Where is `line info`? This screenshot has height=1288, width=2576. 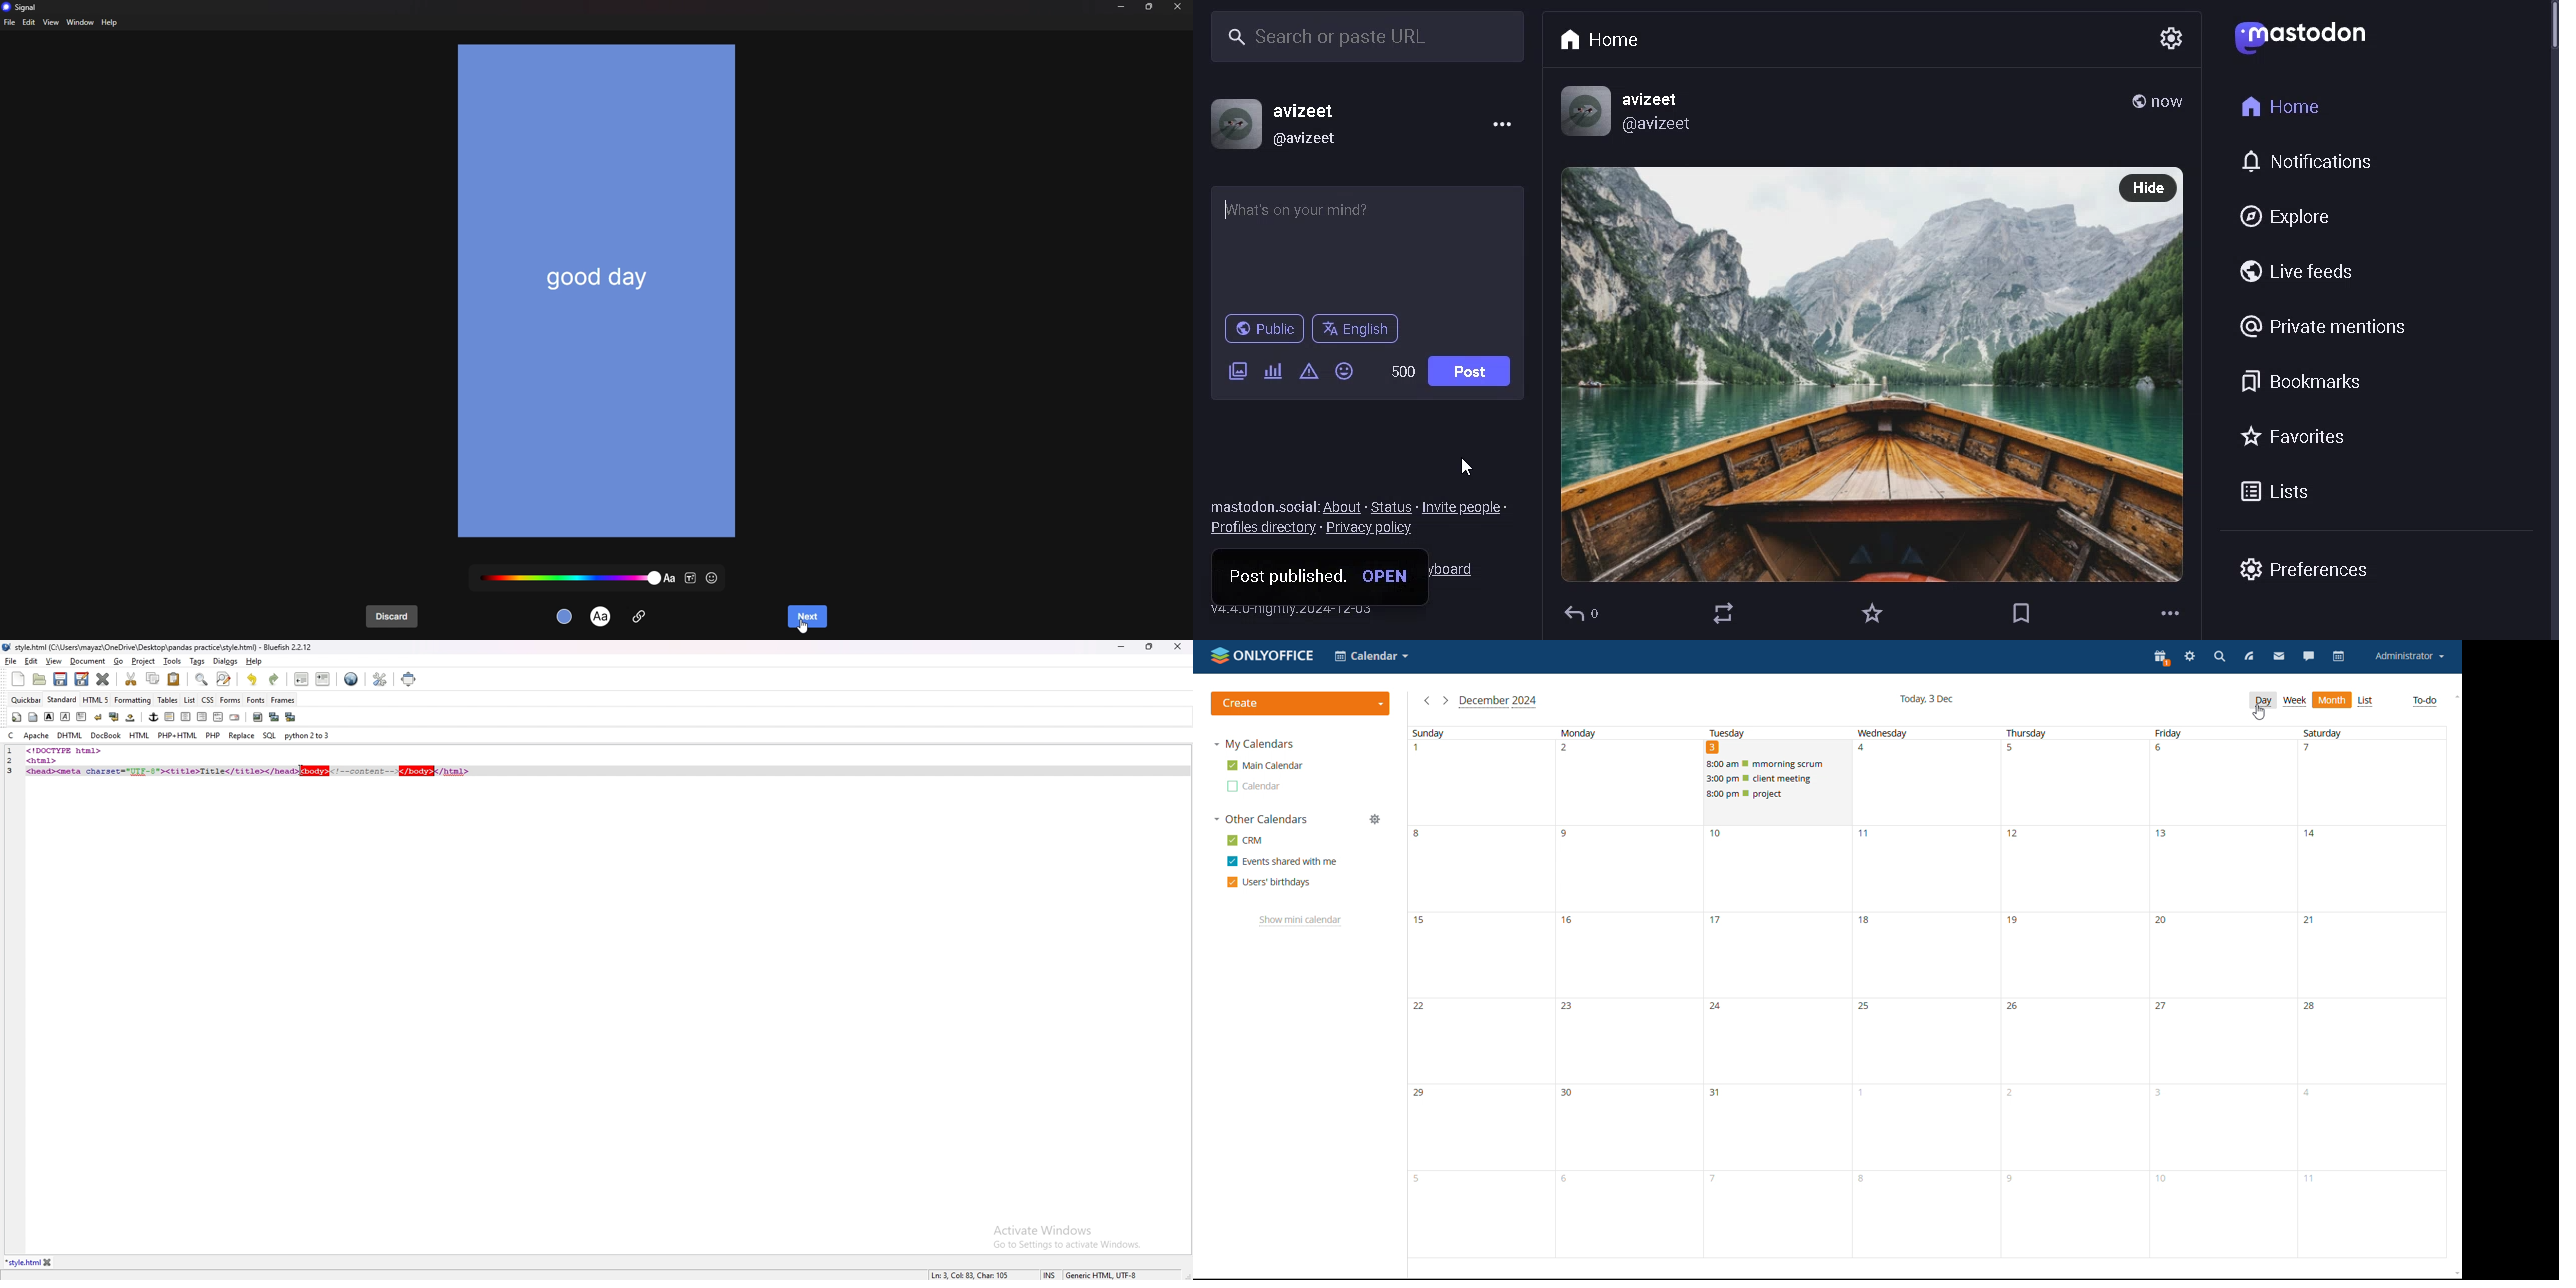 line info is located at coordinates (967, 1274).